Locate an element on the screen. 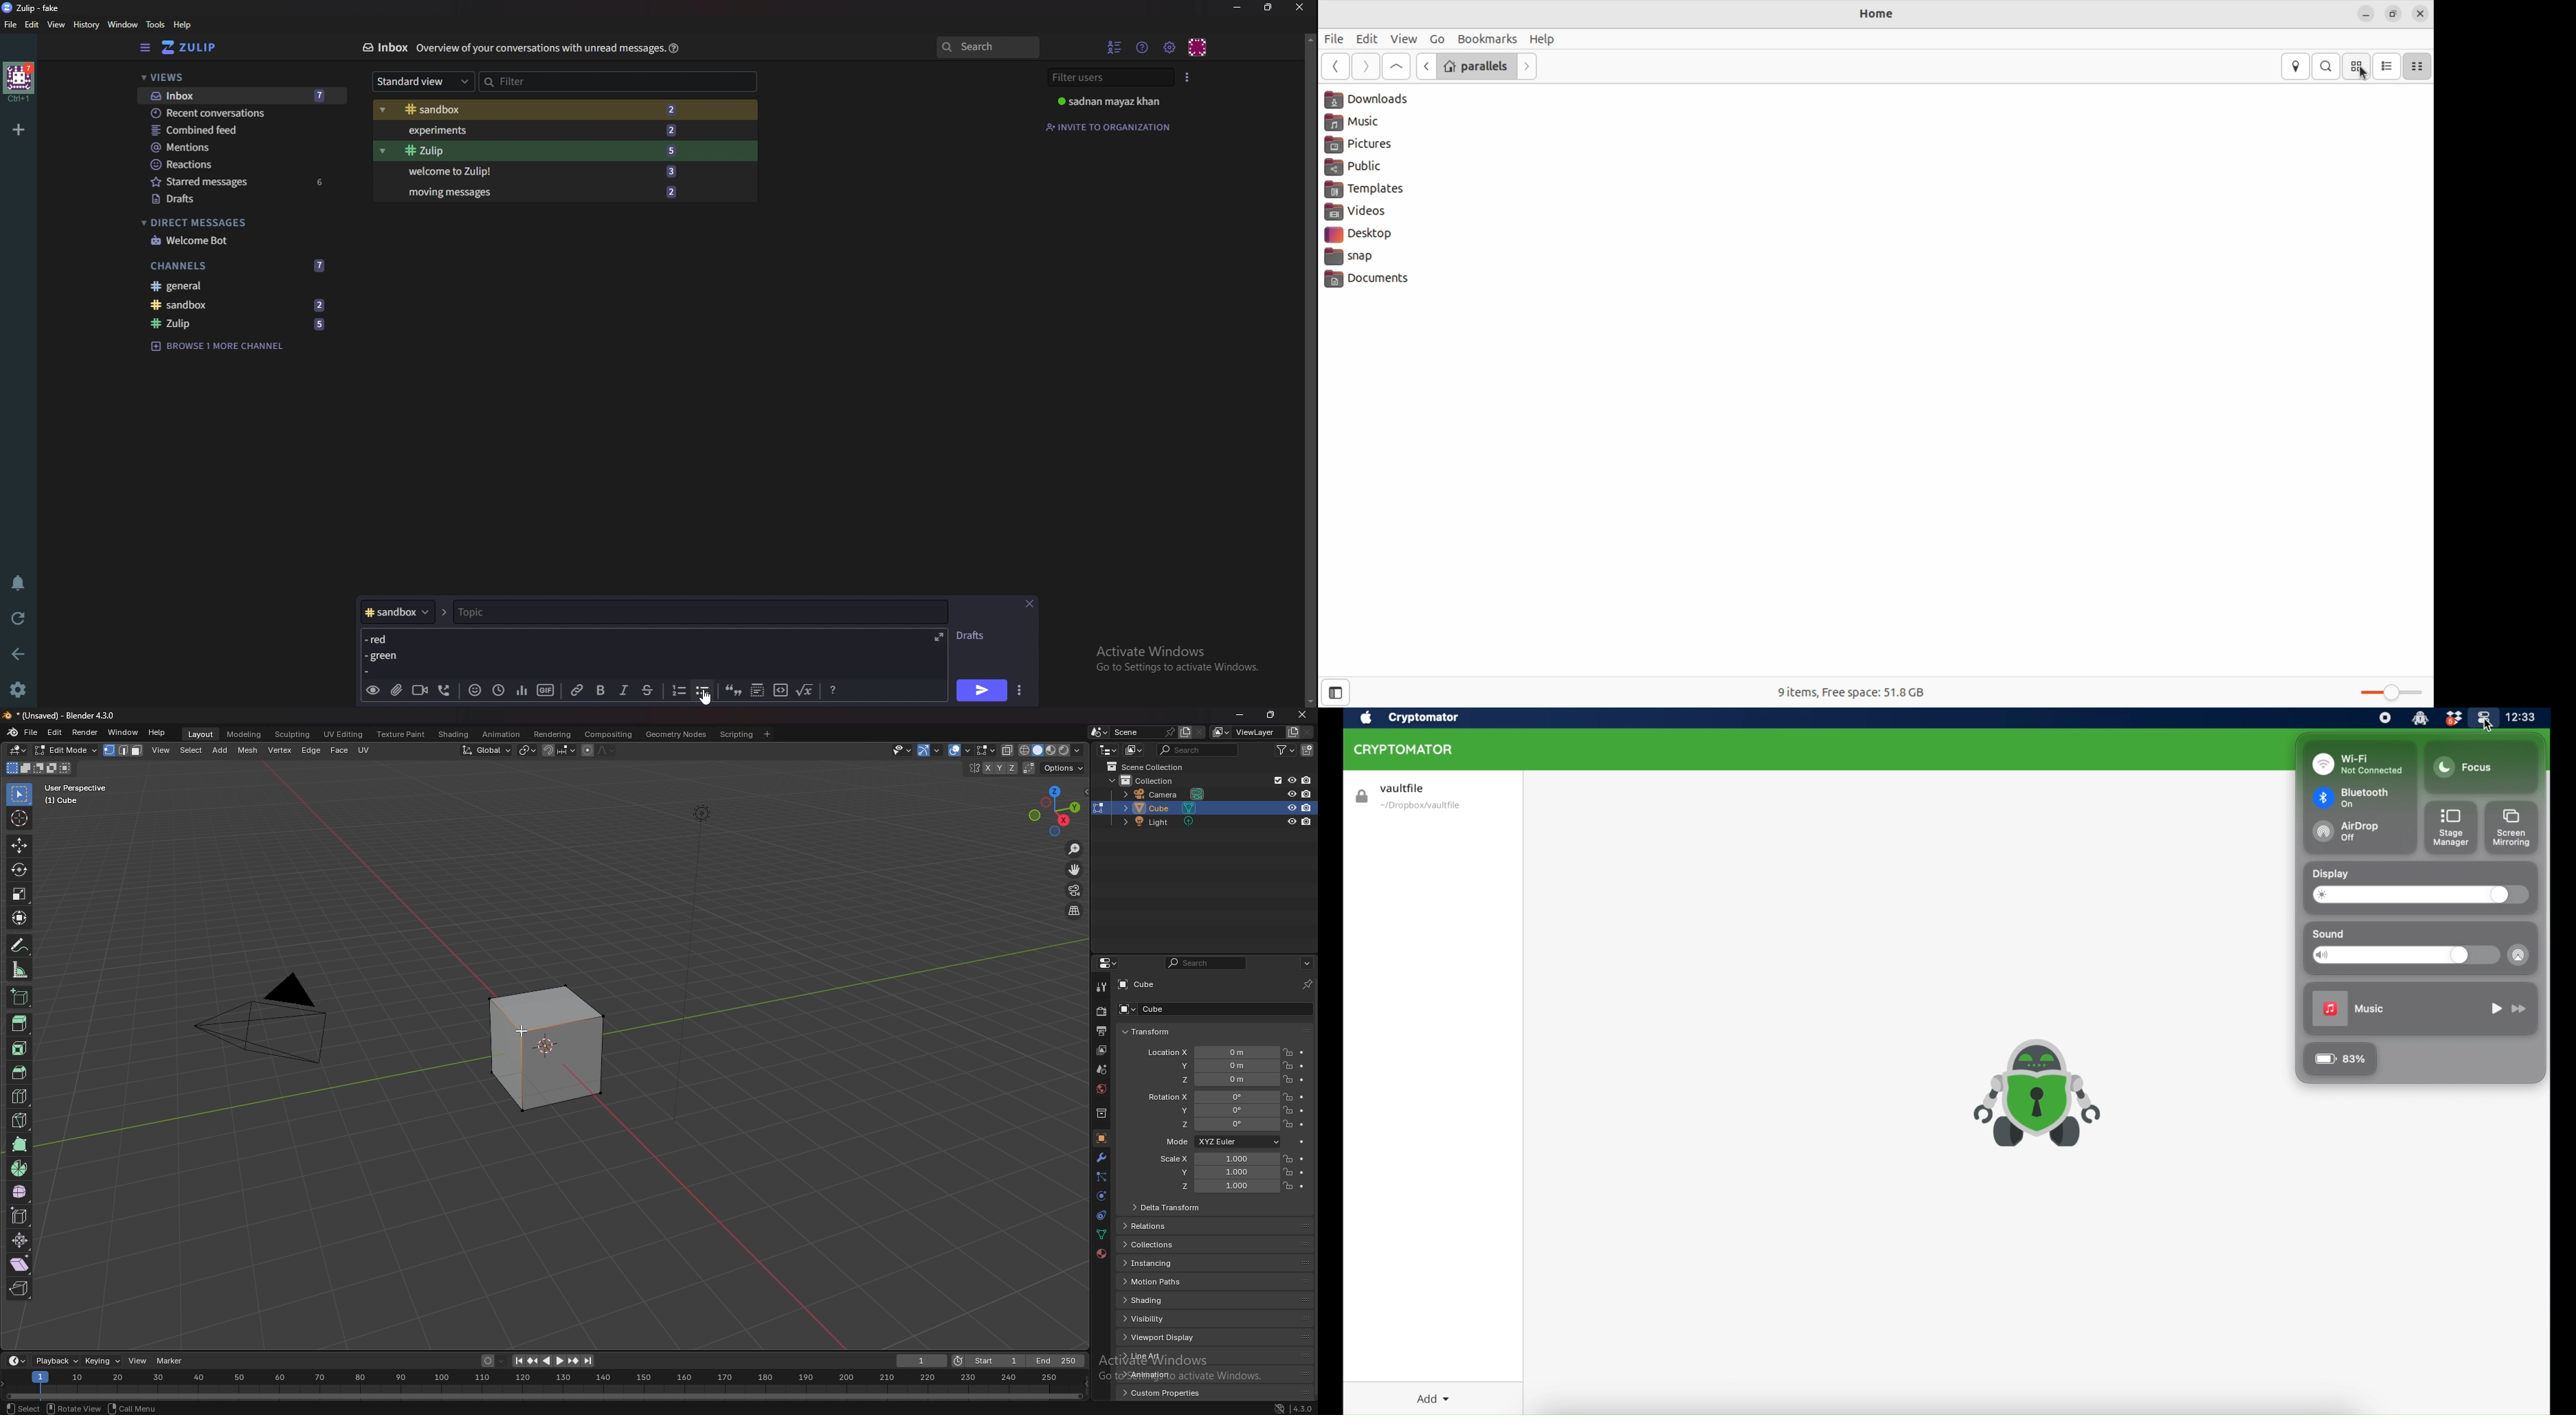  particles is located at coordinates (1102, 1178).